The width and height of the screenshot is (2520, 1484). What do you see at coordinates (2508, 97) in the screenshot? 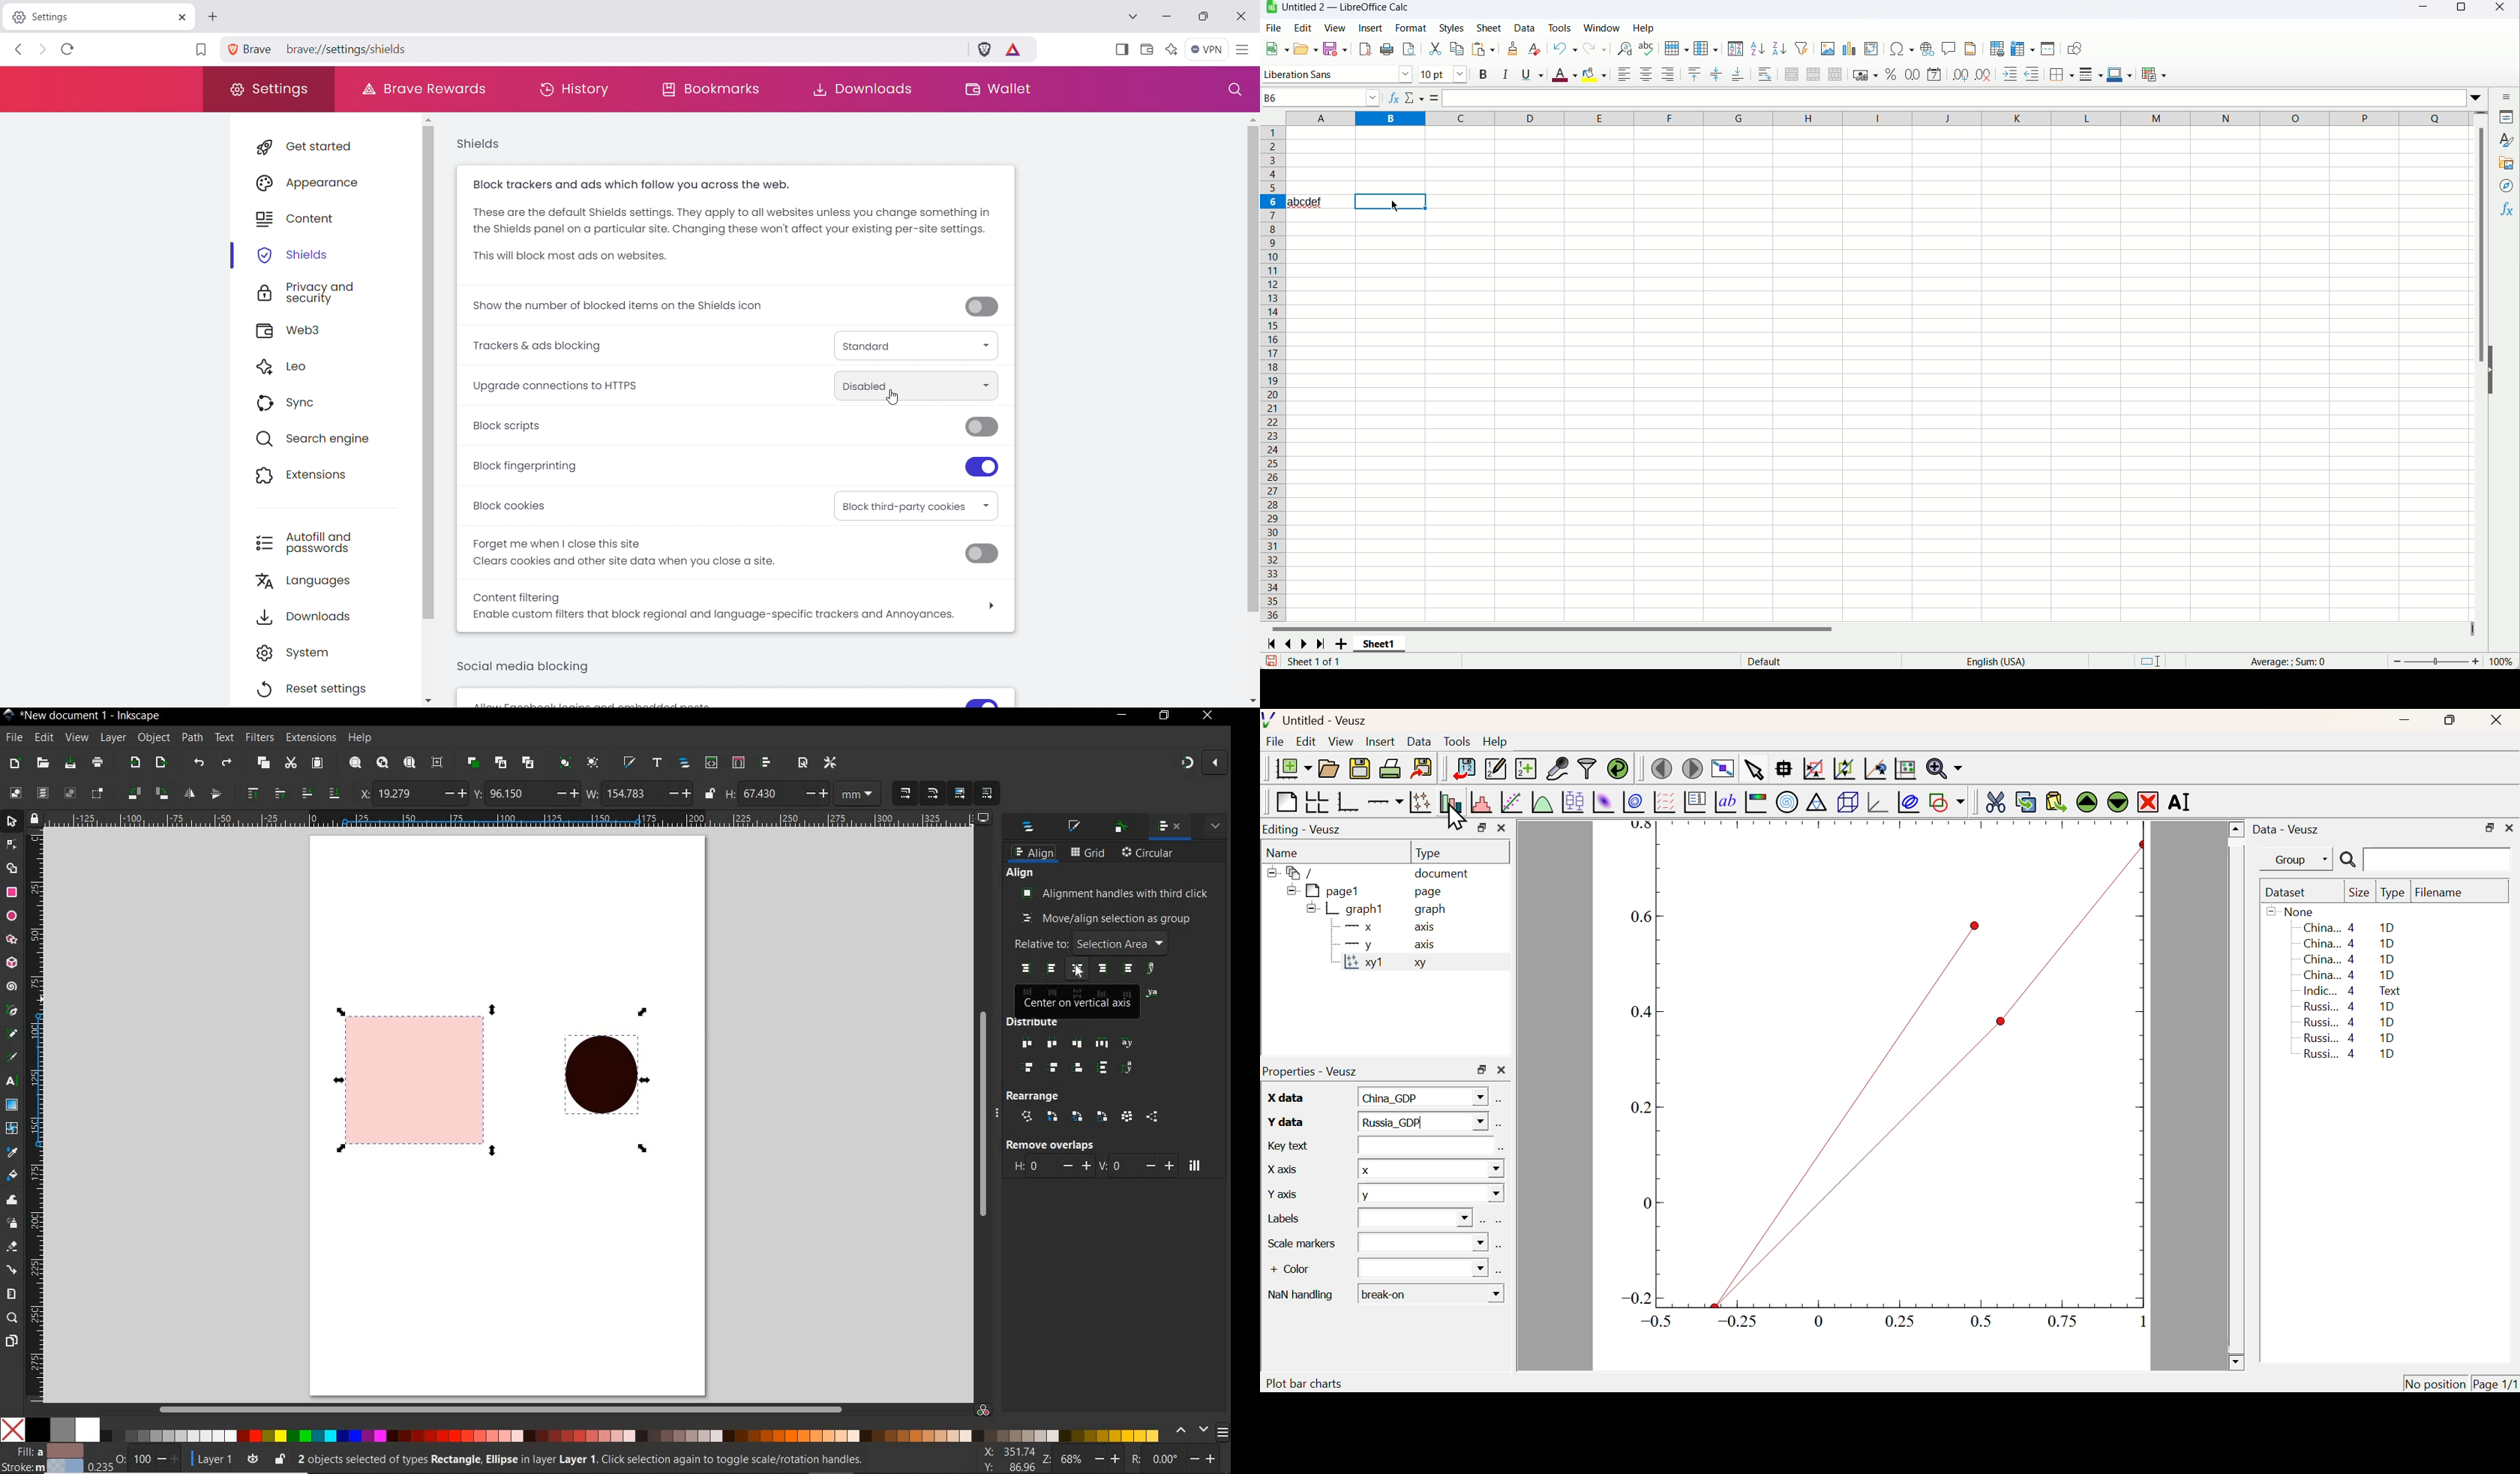
I see `sidebar settings` at bounding box center [2508, 97].